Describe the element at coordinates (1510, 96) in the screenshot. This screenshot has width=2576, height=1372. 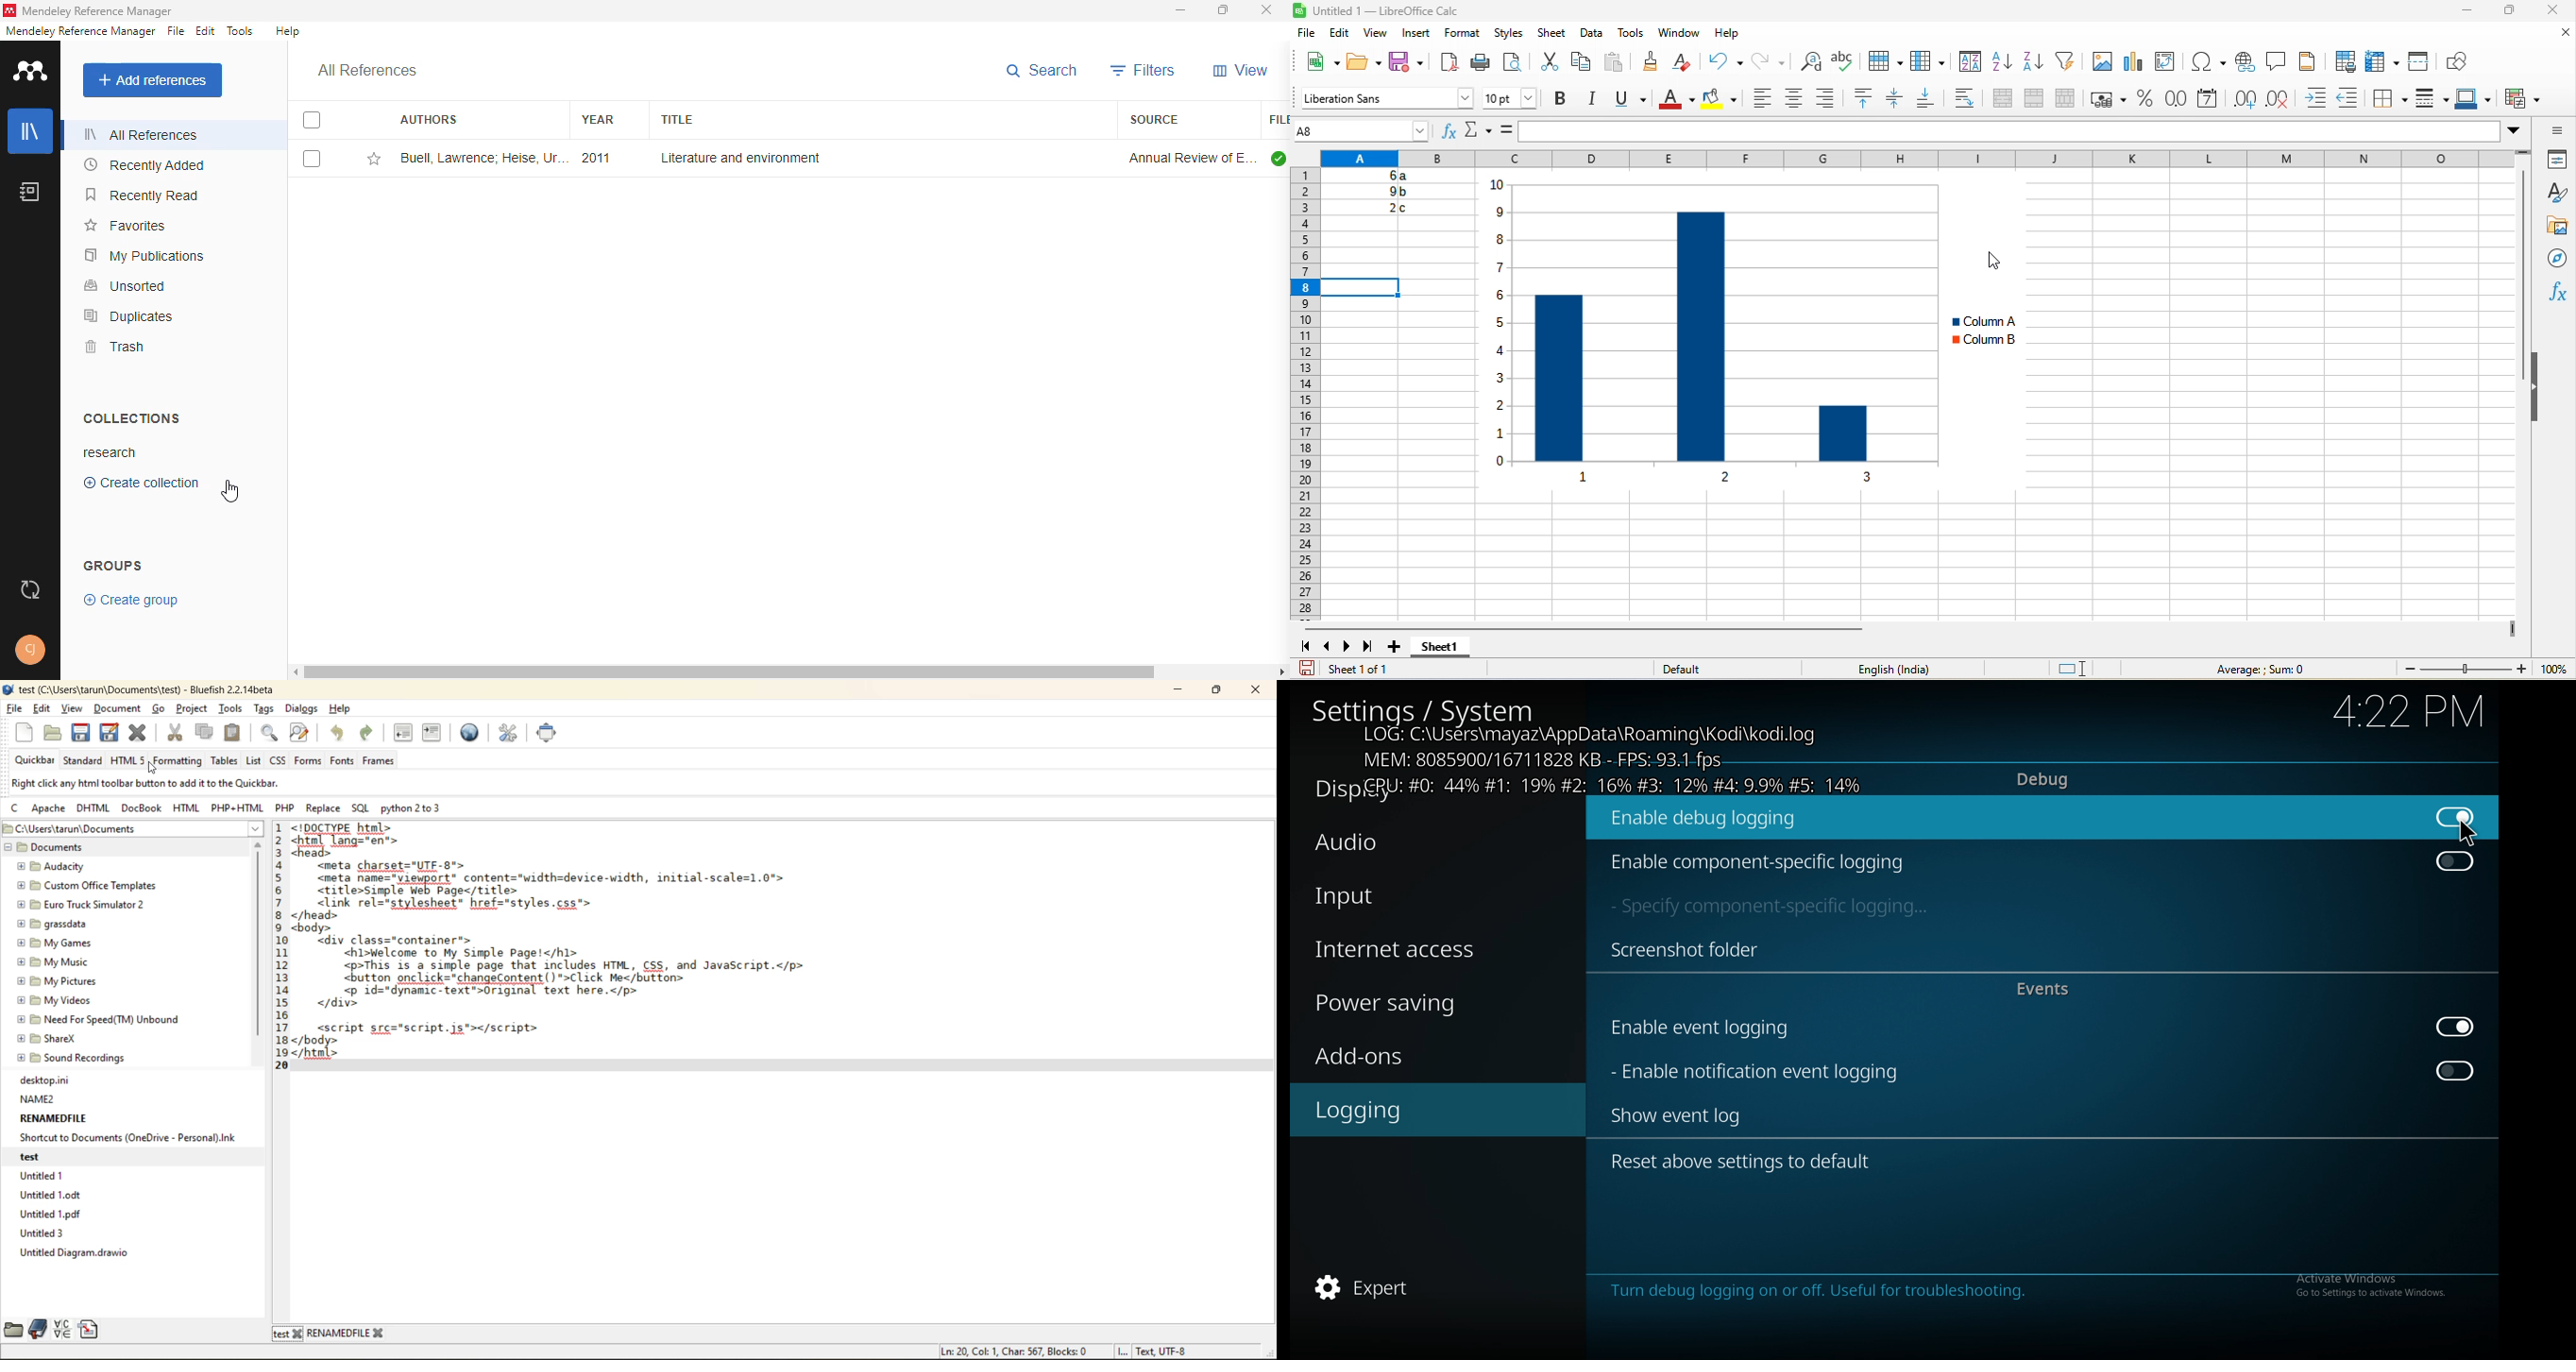
I see `10pt` at that location.